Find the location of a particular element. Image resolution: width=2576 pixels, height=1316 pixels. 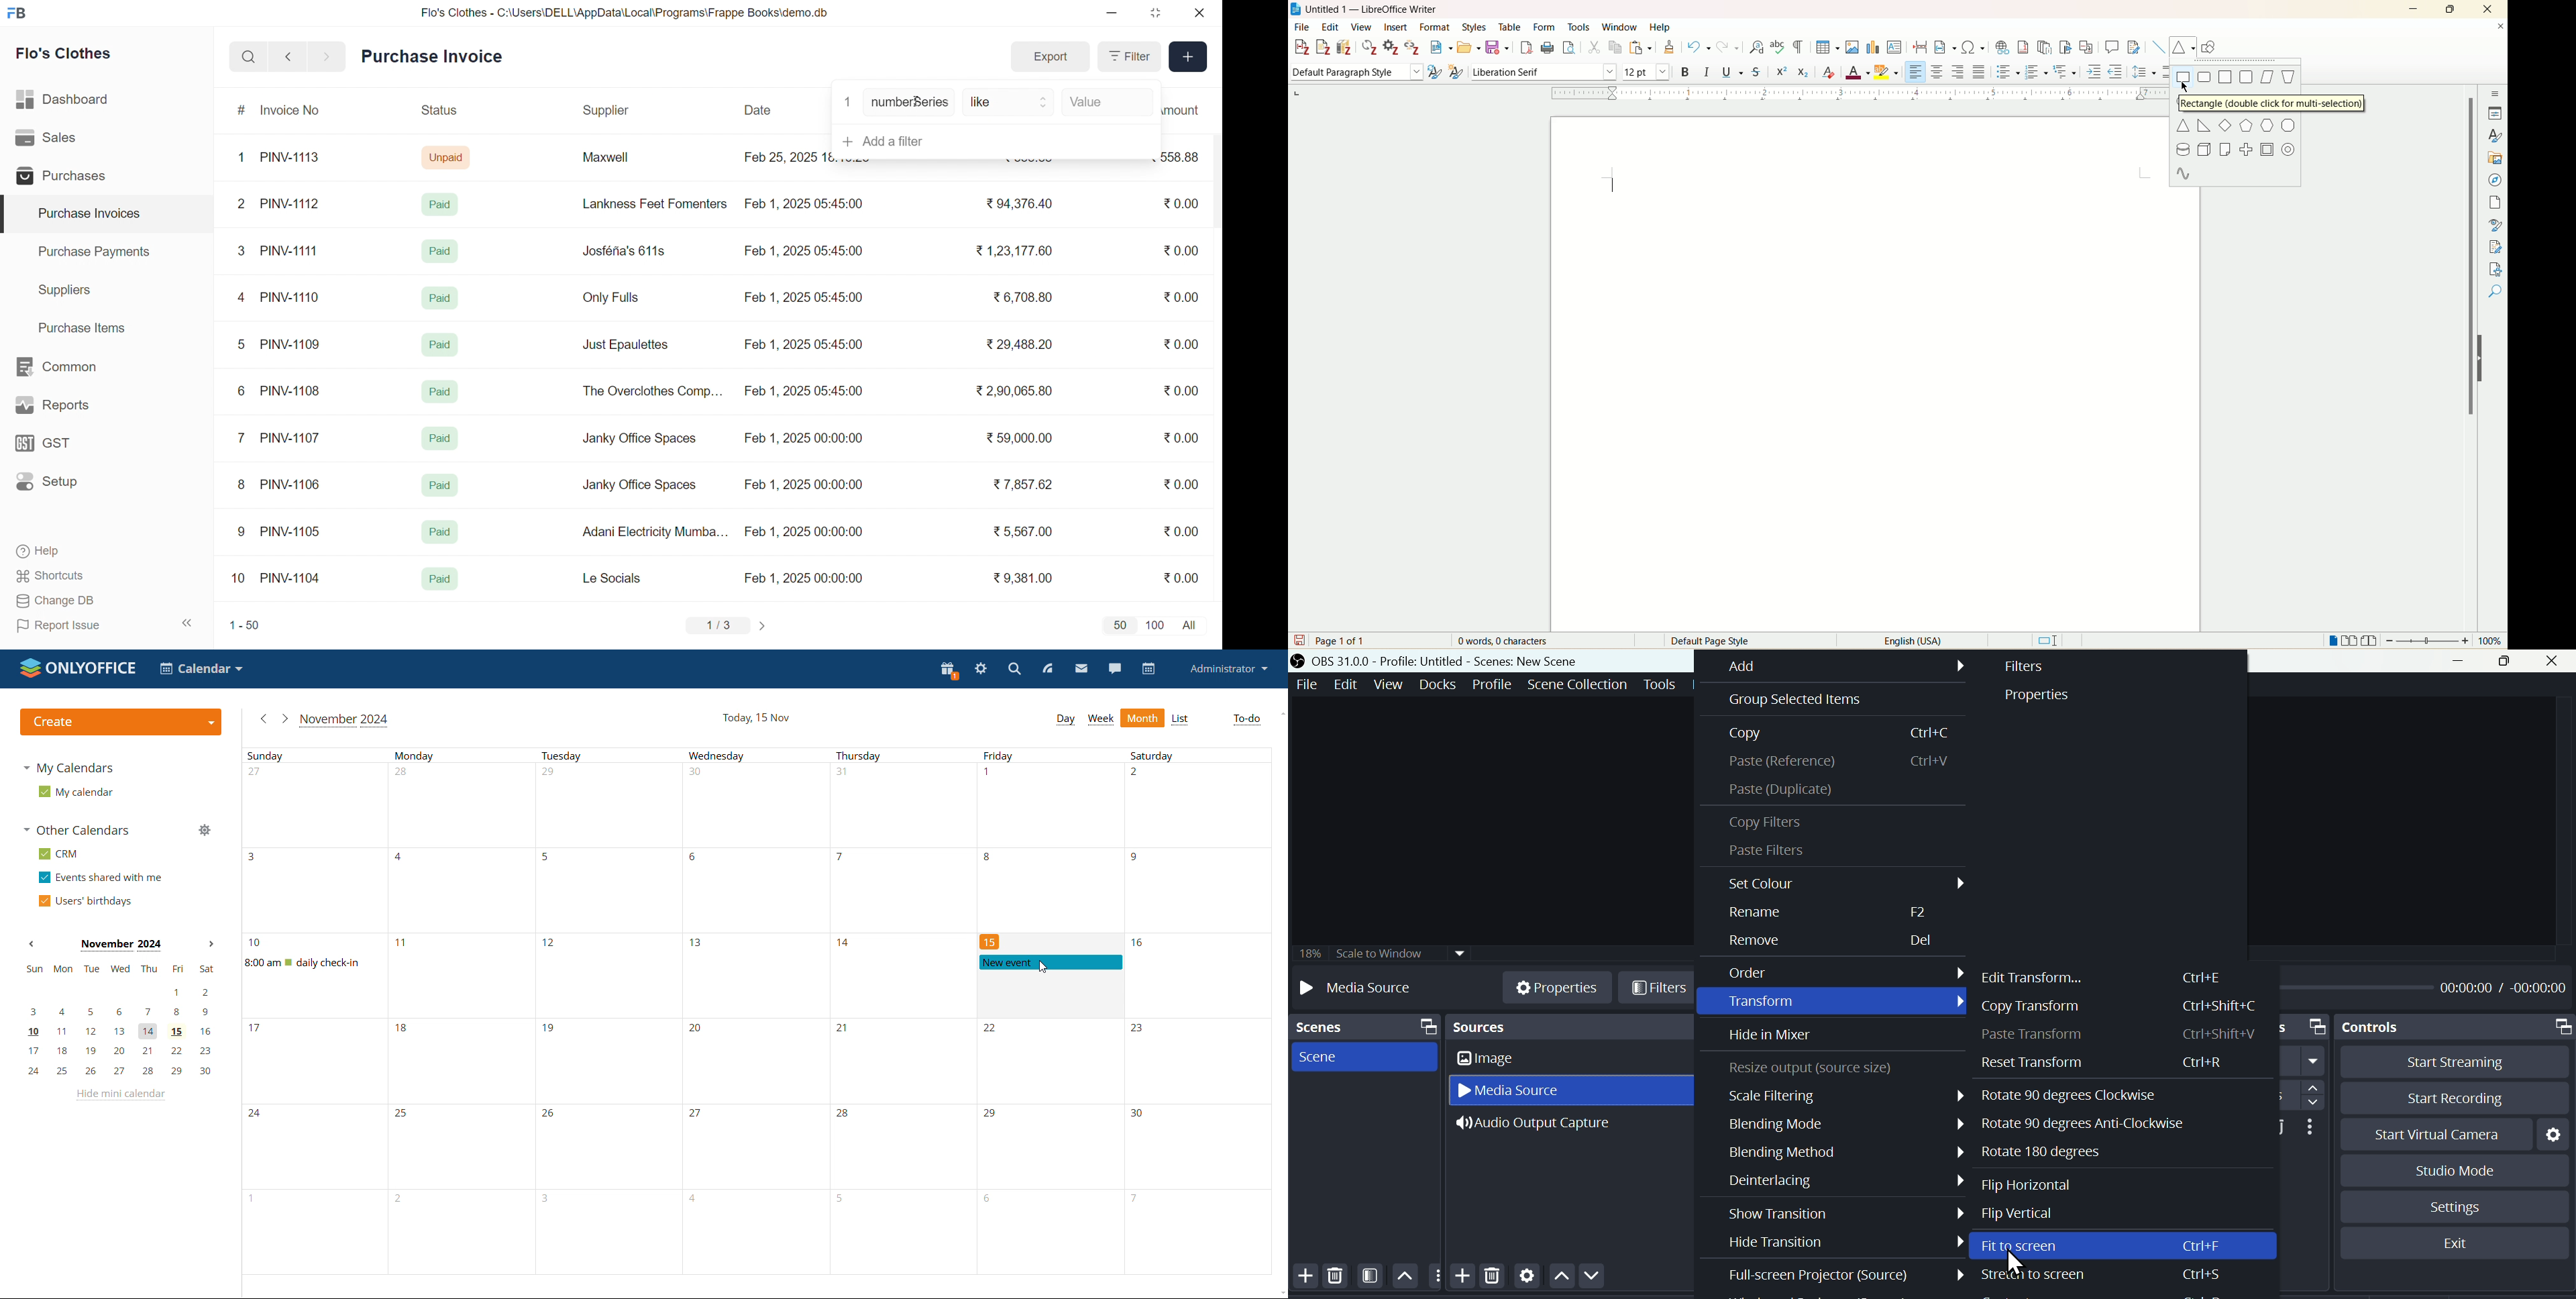

page is located at coordinates (1857, 376).